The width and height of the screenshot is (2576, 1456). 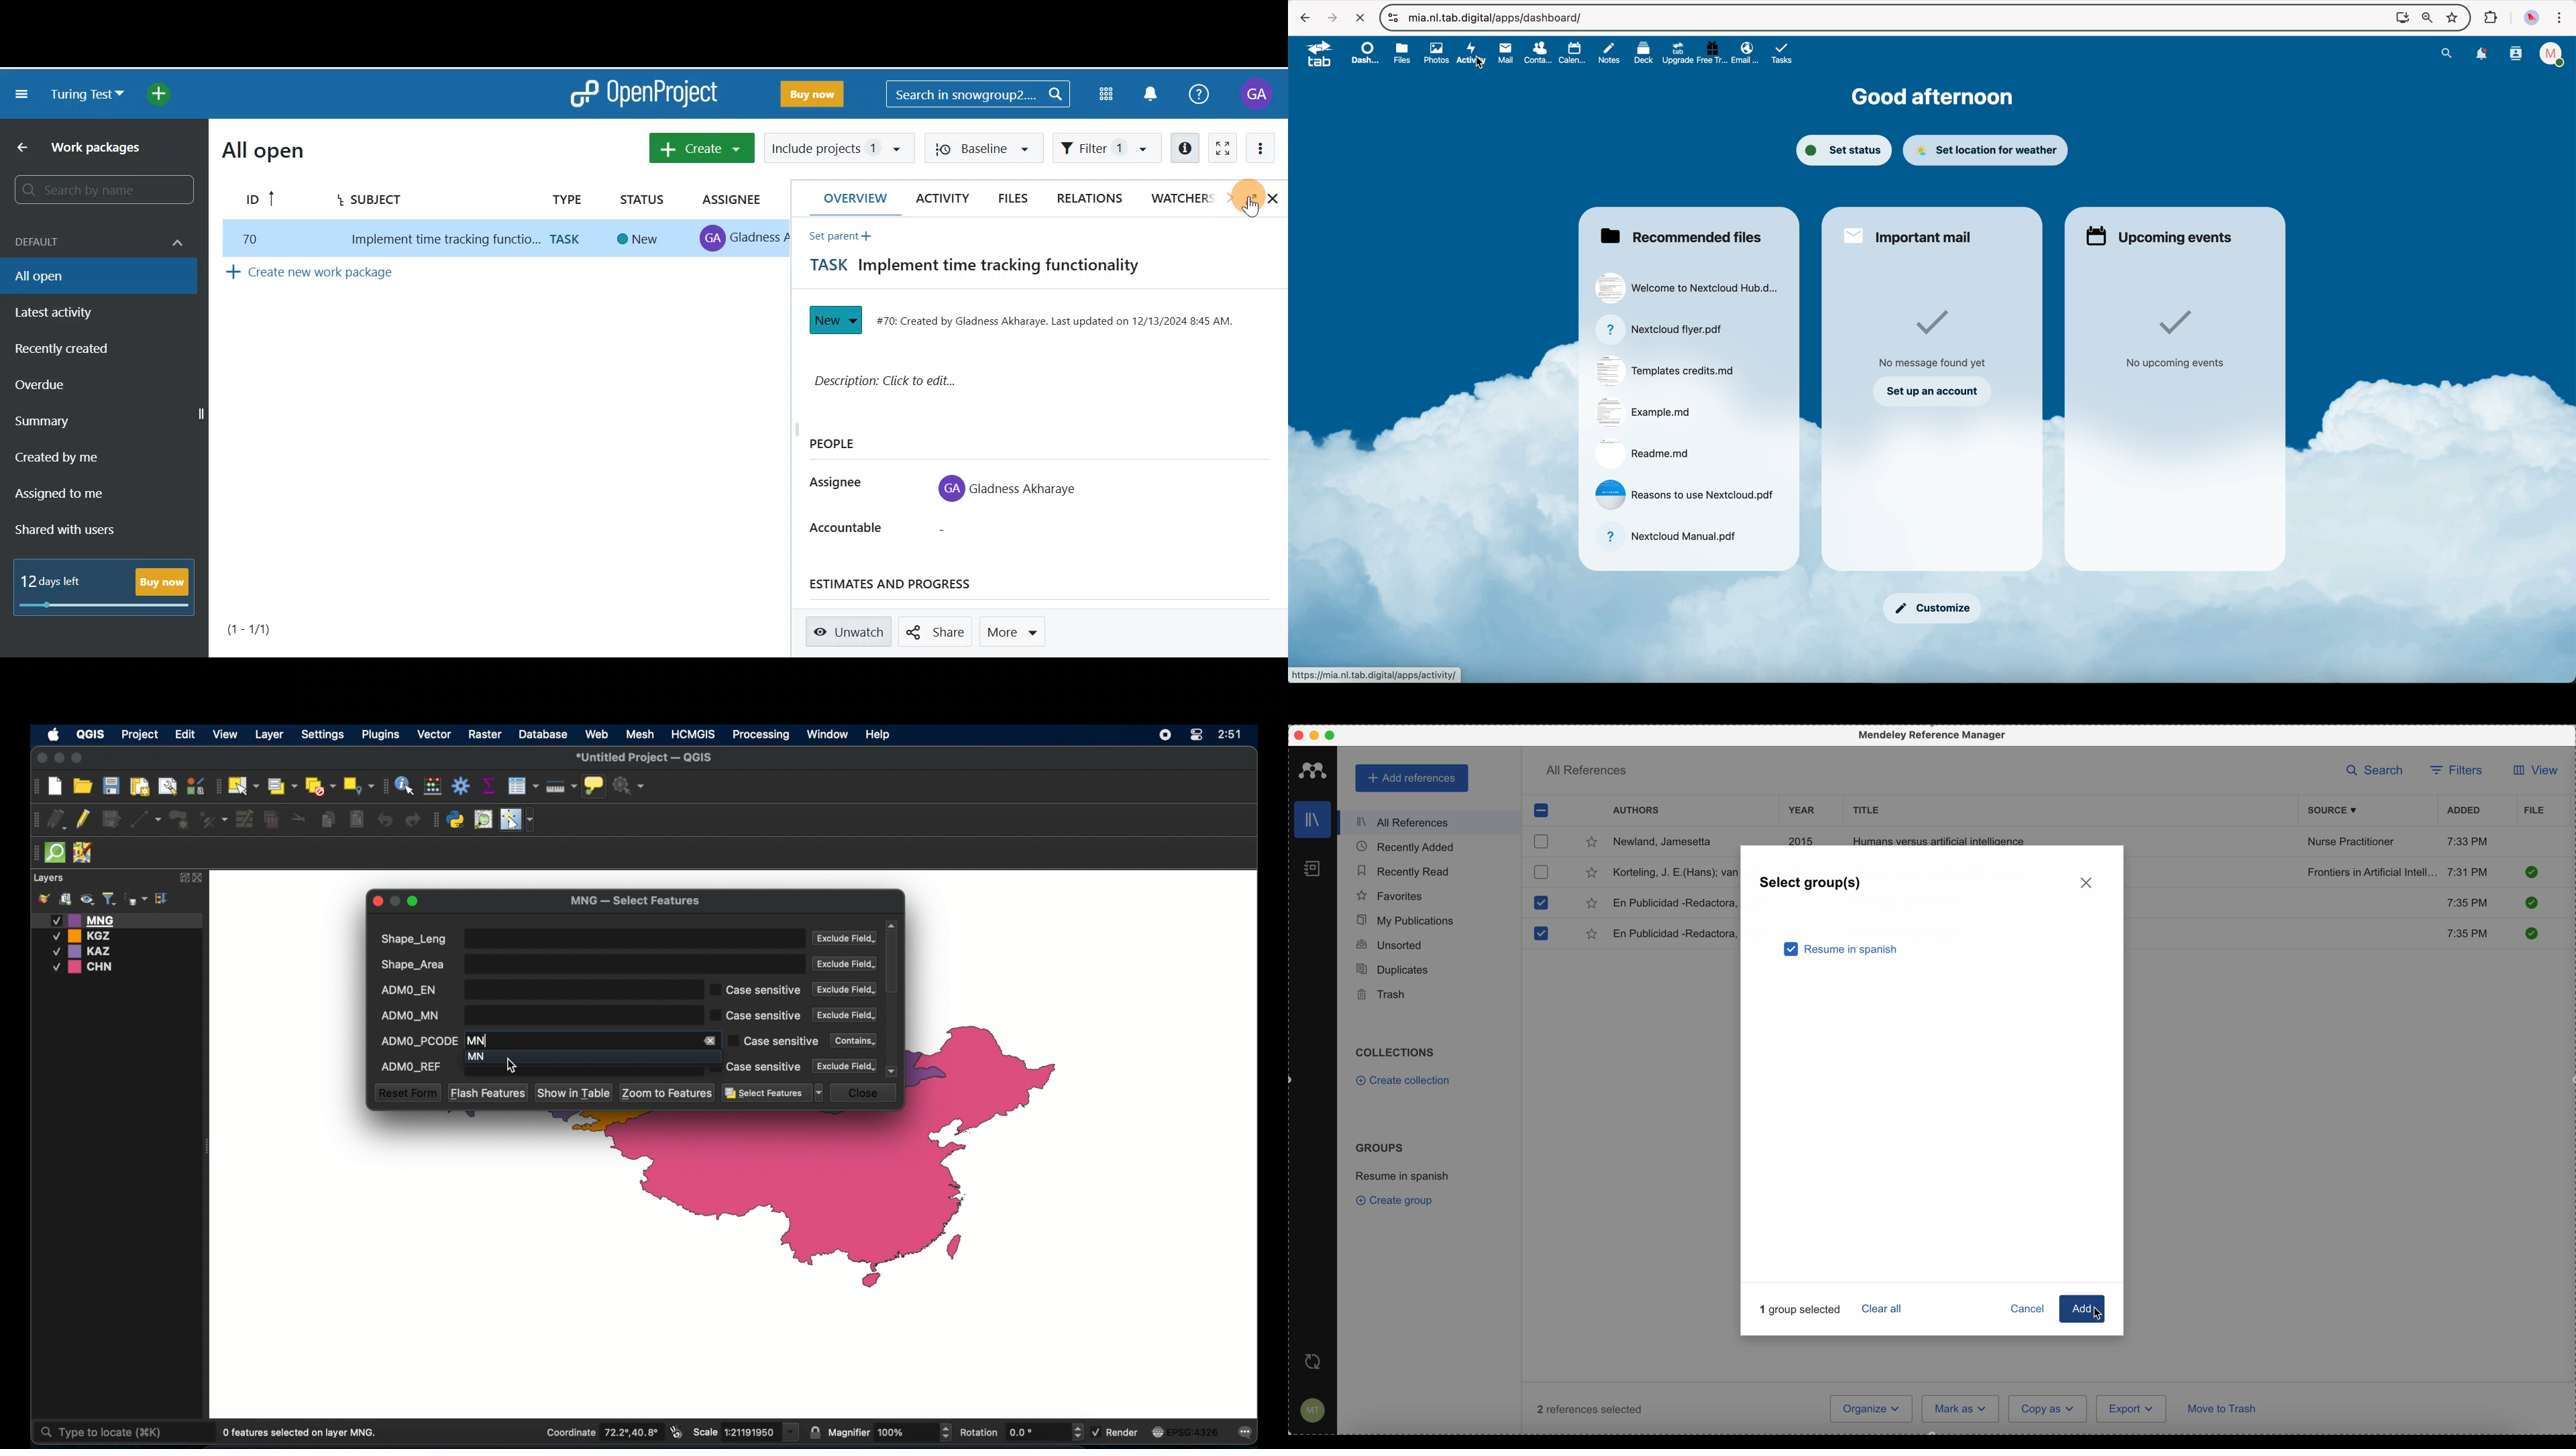 What do you see at coordinates (846, 939) in the screenshot?
I see `exclude field` at bounding box center [846, 939].